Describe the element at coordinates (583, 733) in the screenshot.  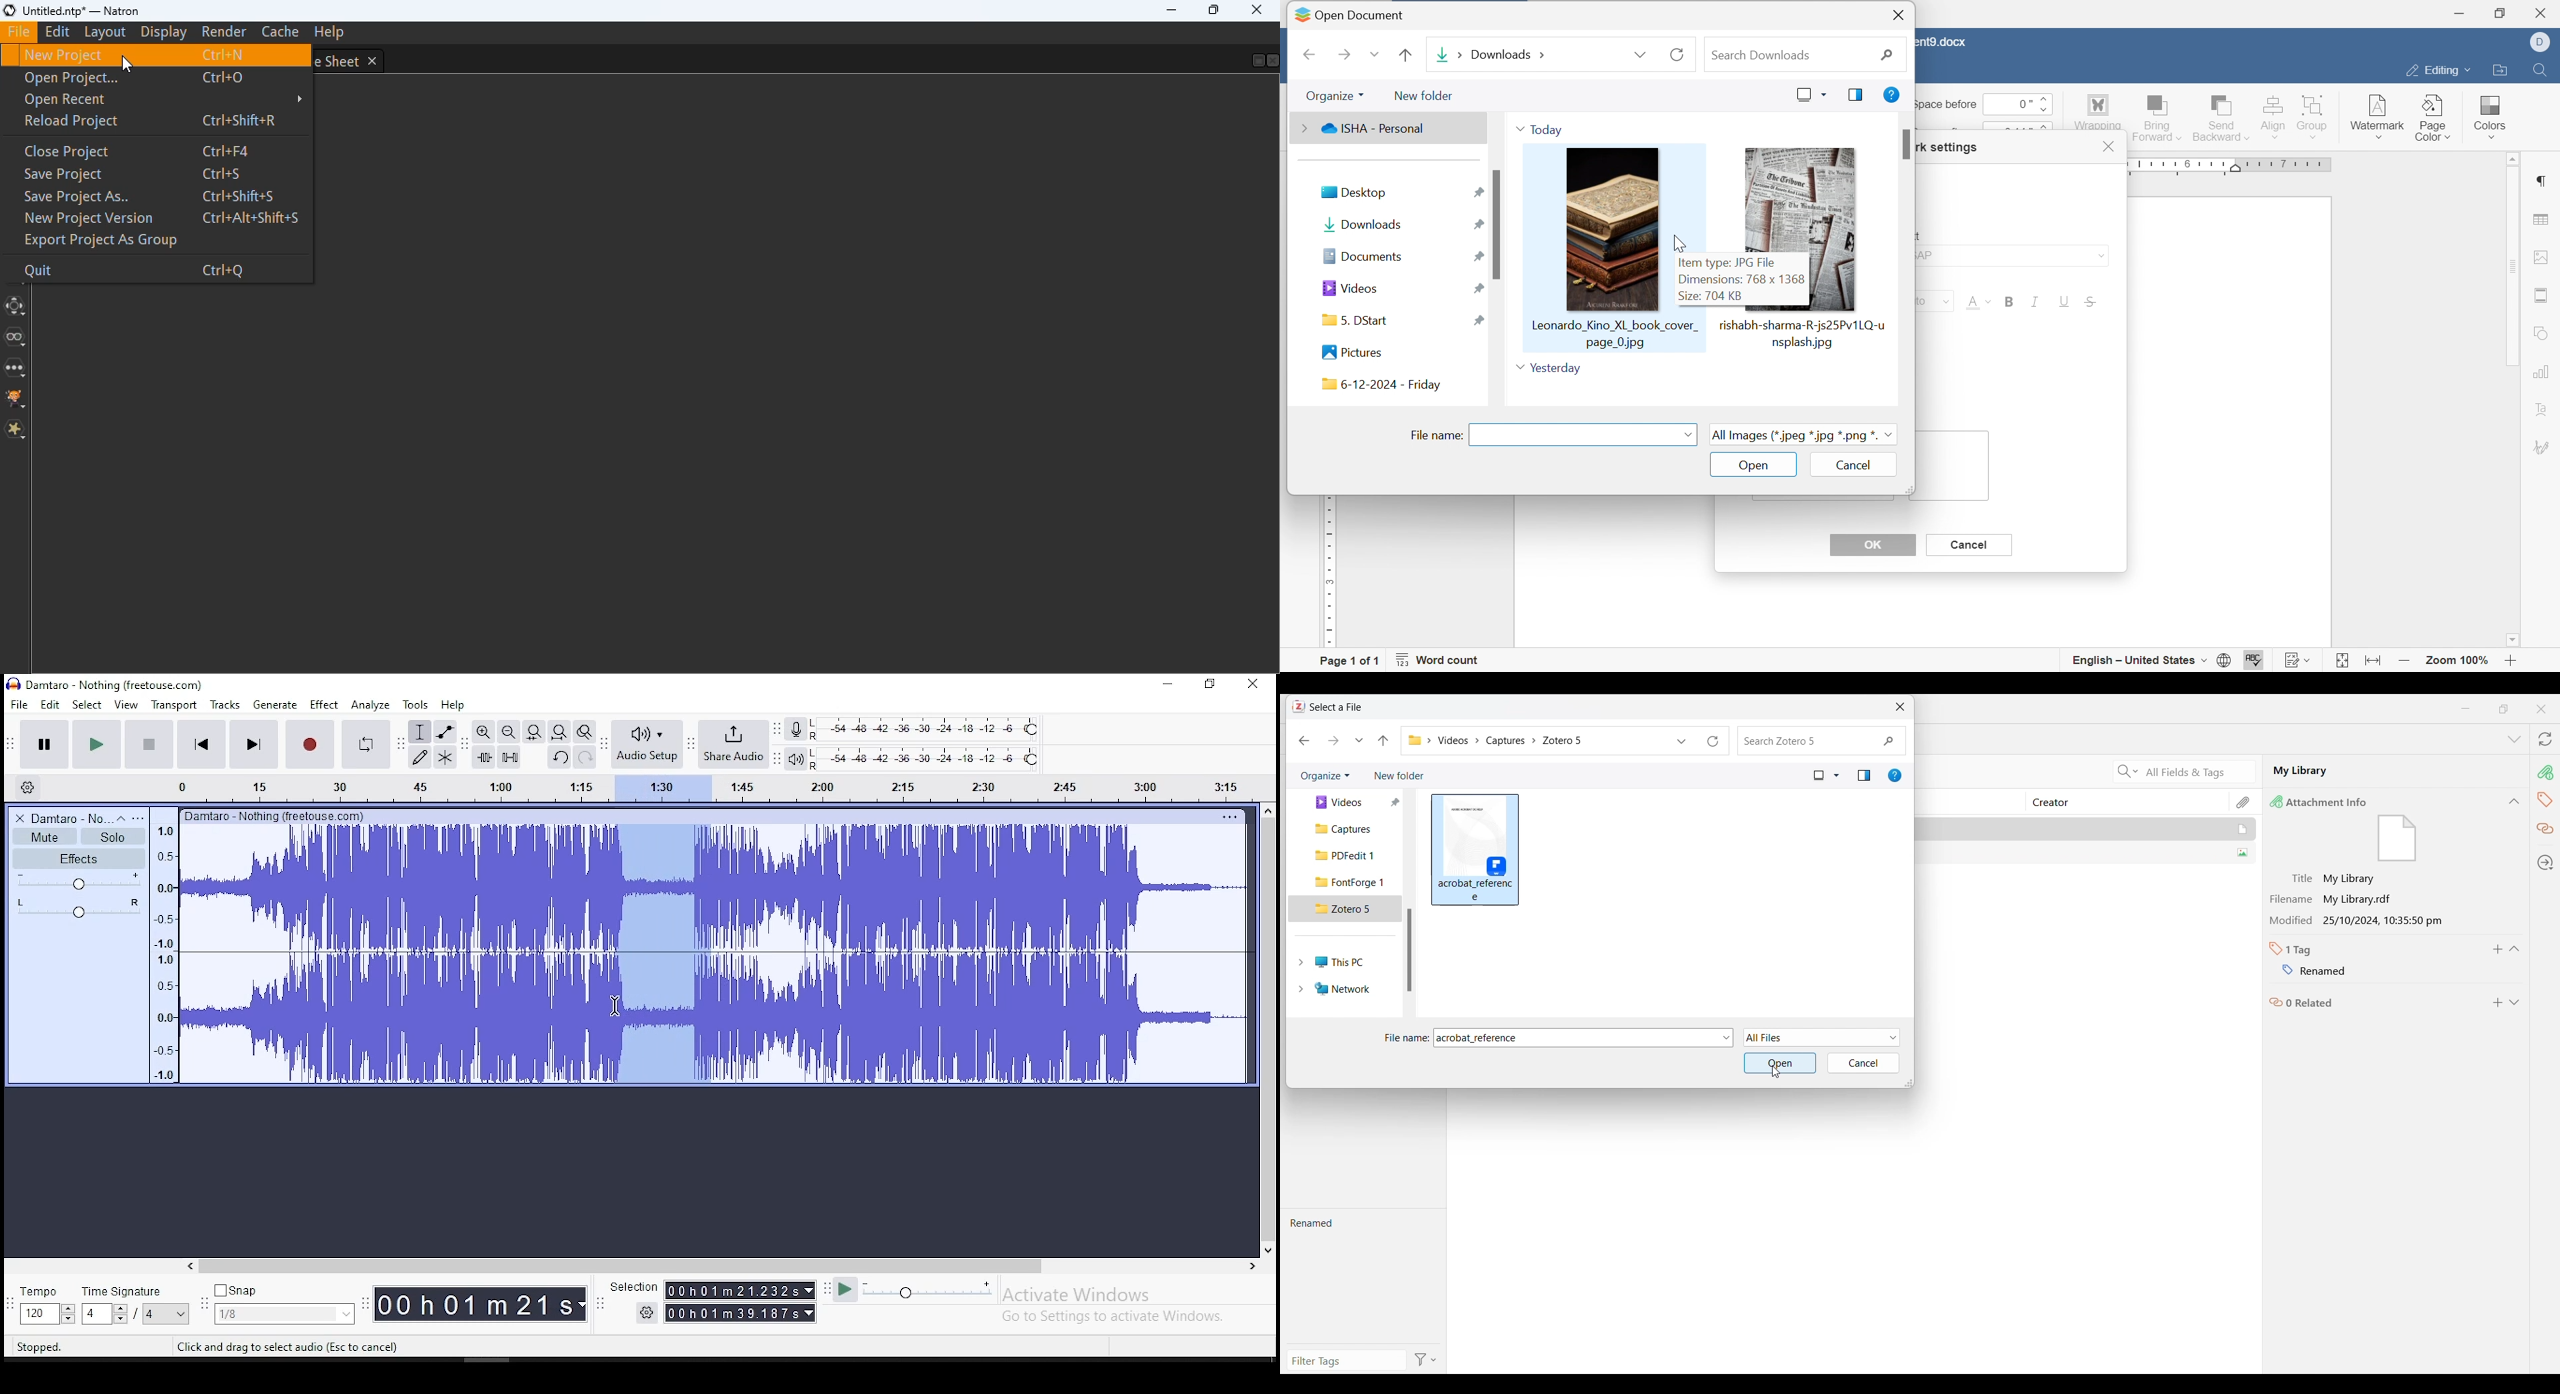
I see `zoom toggle` at that location.